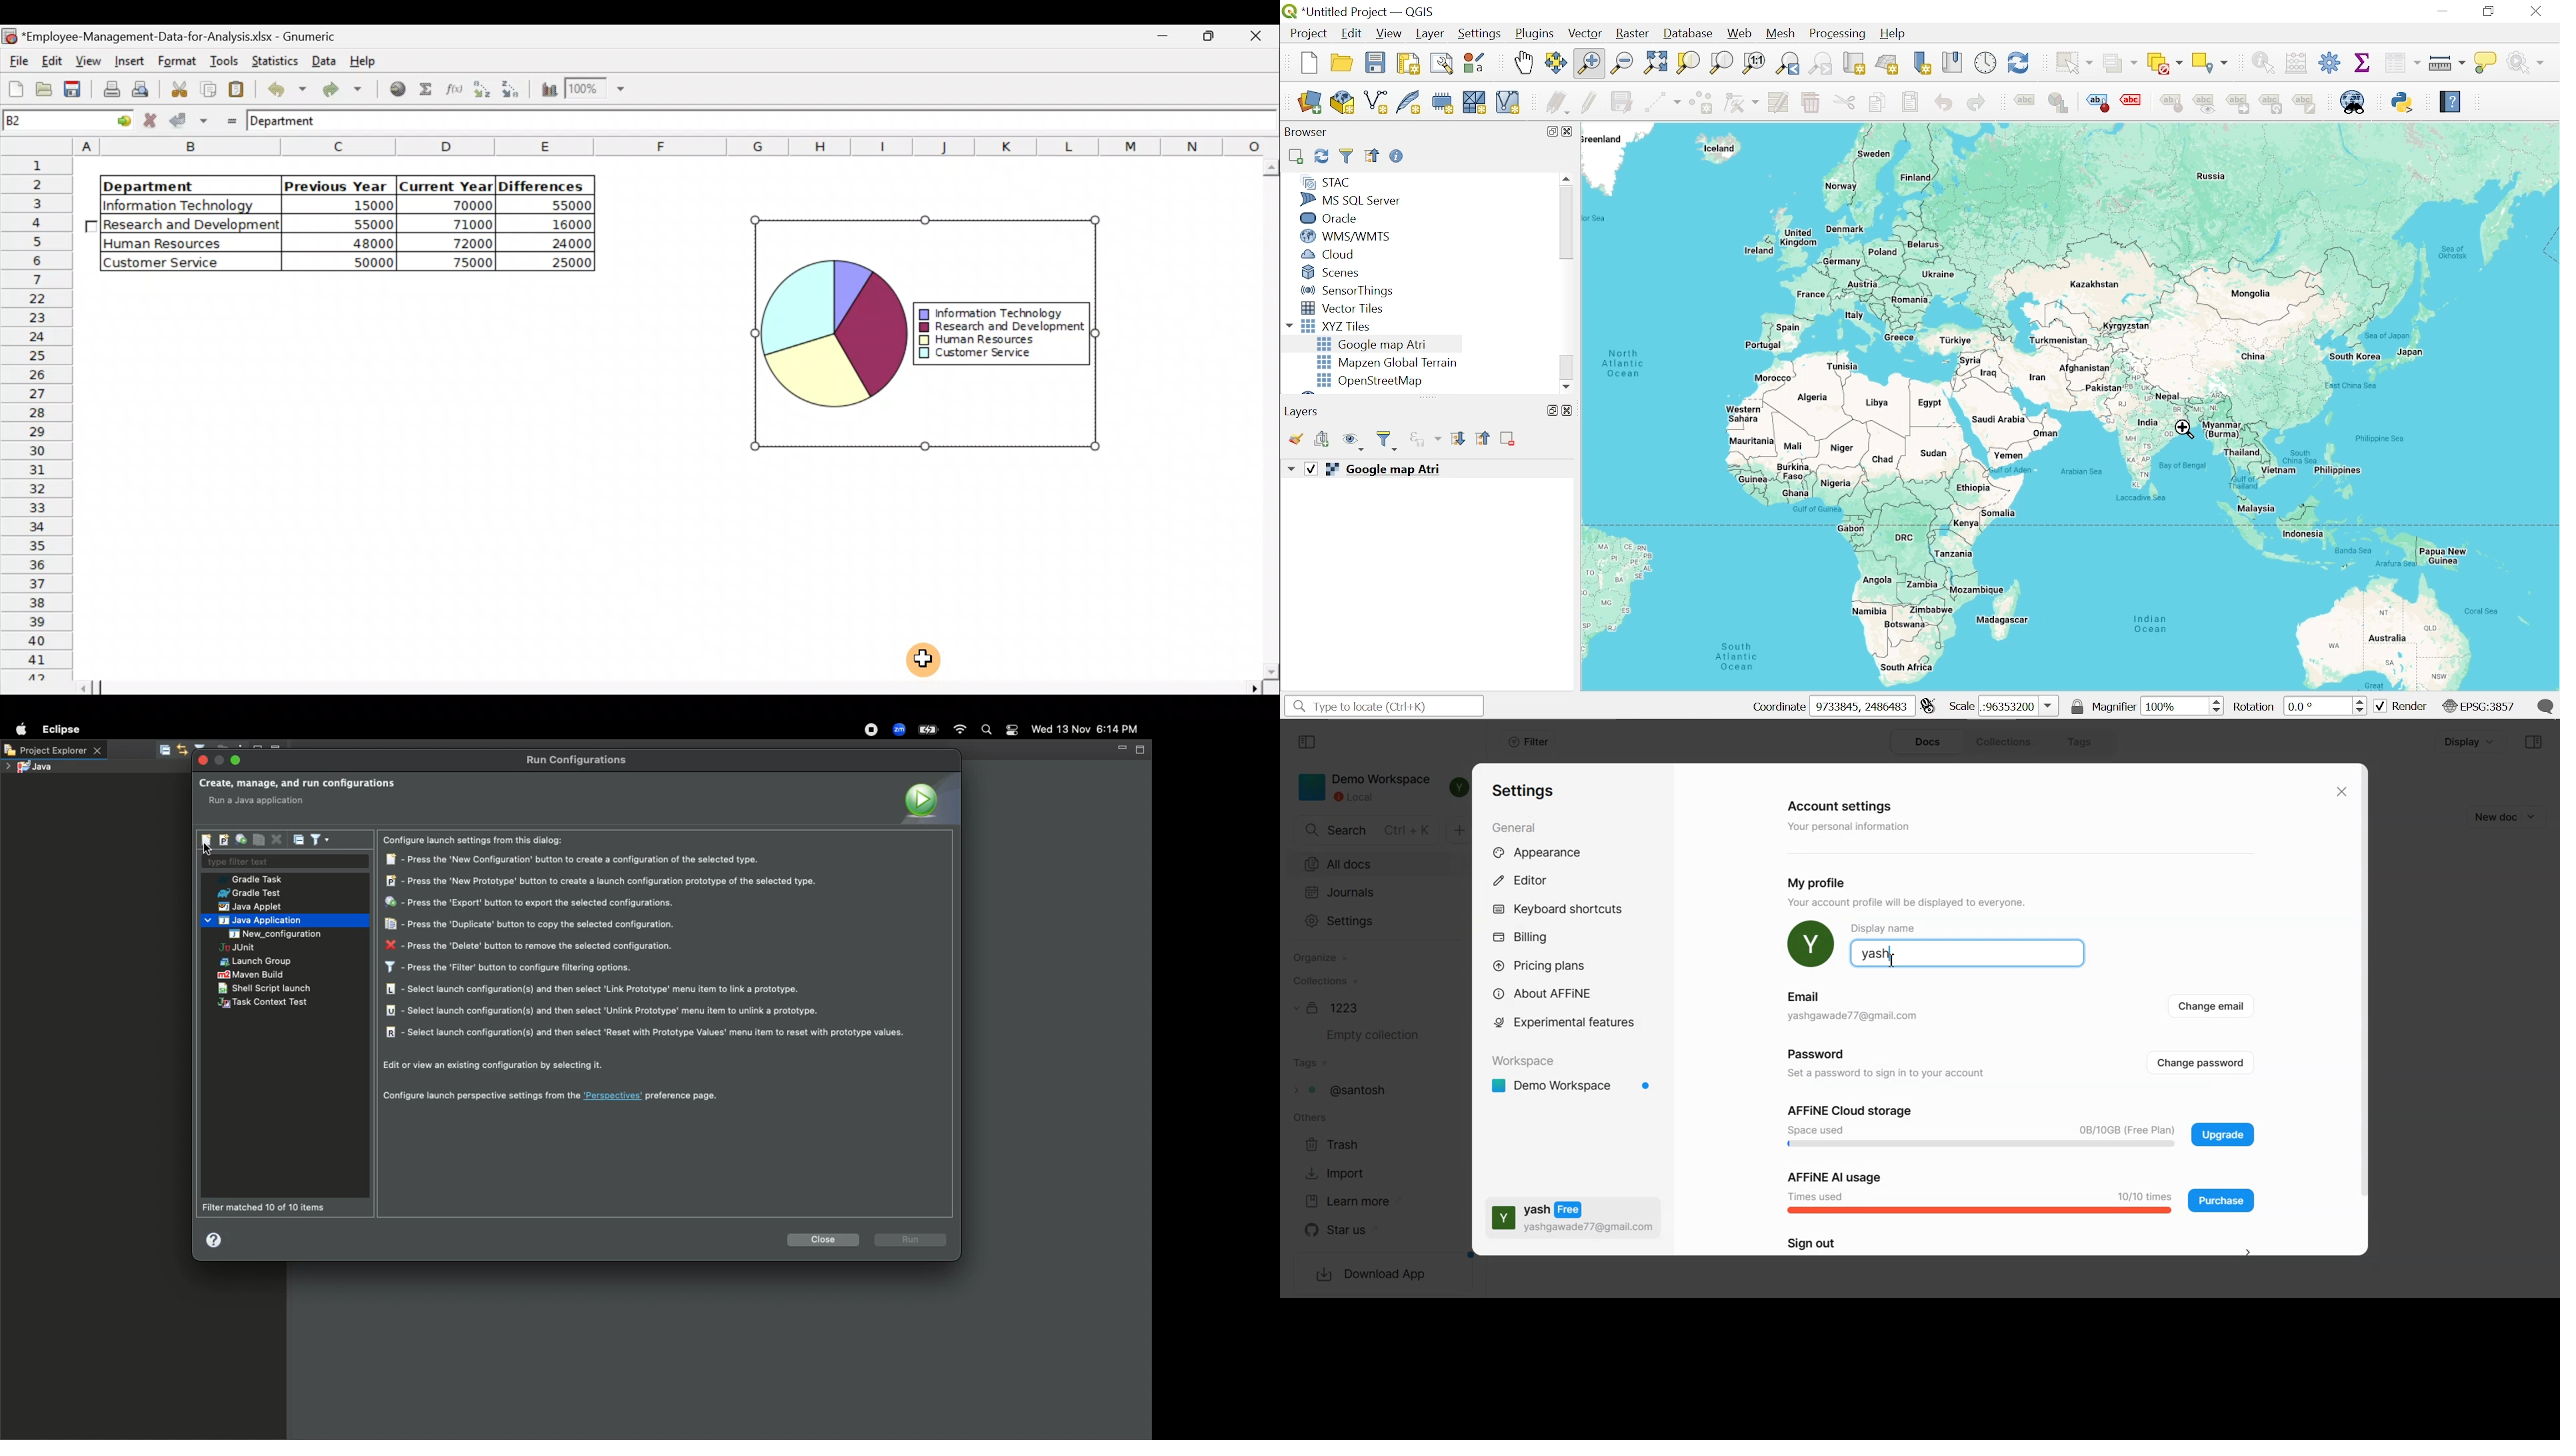 Image resolution: width=2576 pixels, height=1456 pixels. Describe the element at coordinates (1741, 104) in the screenshot. I see `Vertex tool` at that location.